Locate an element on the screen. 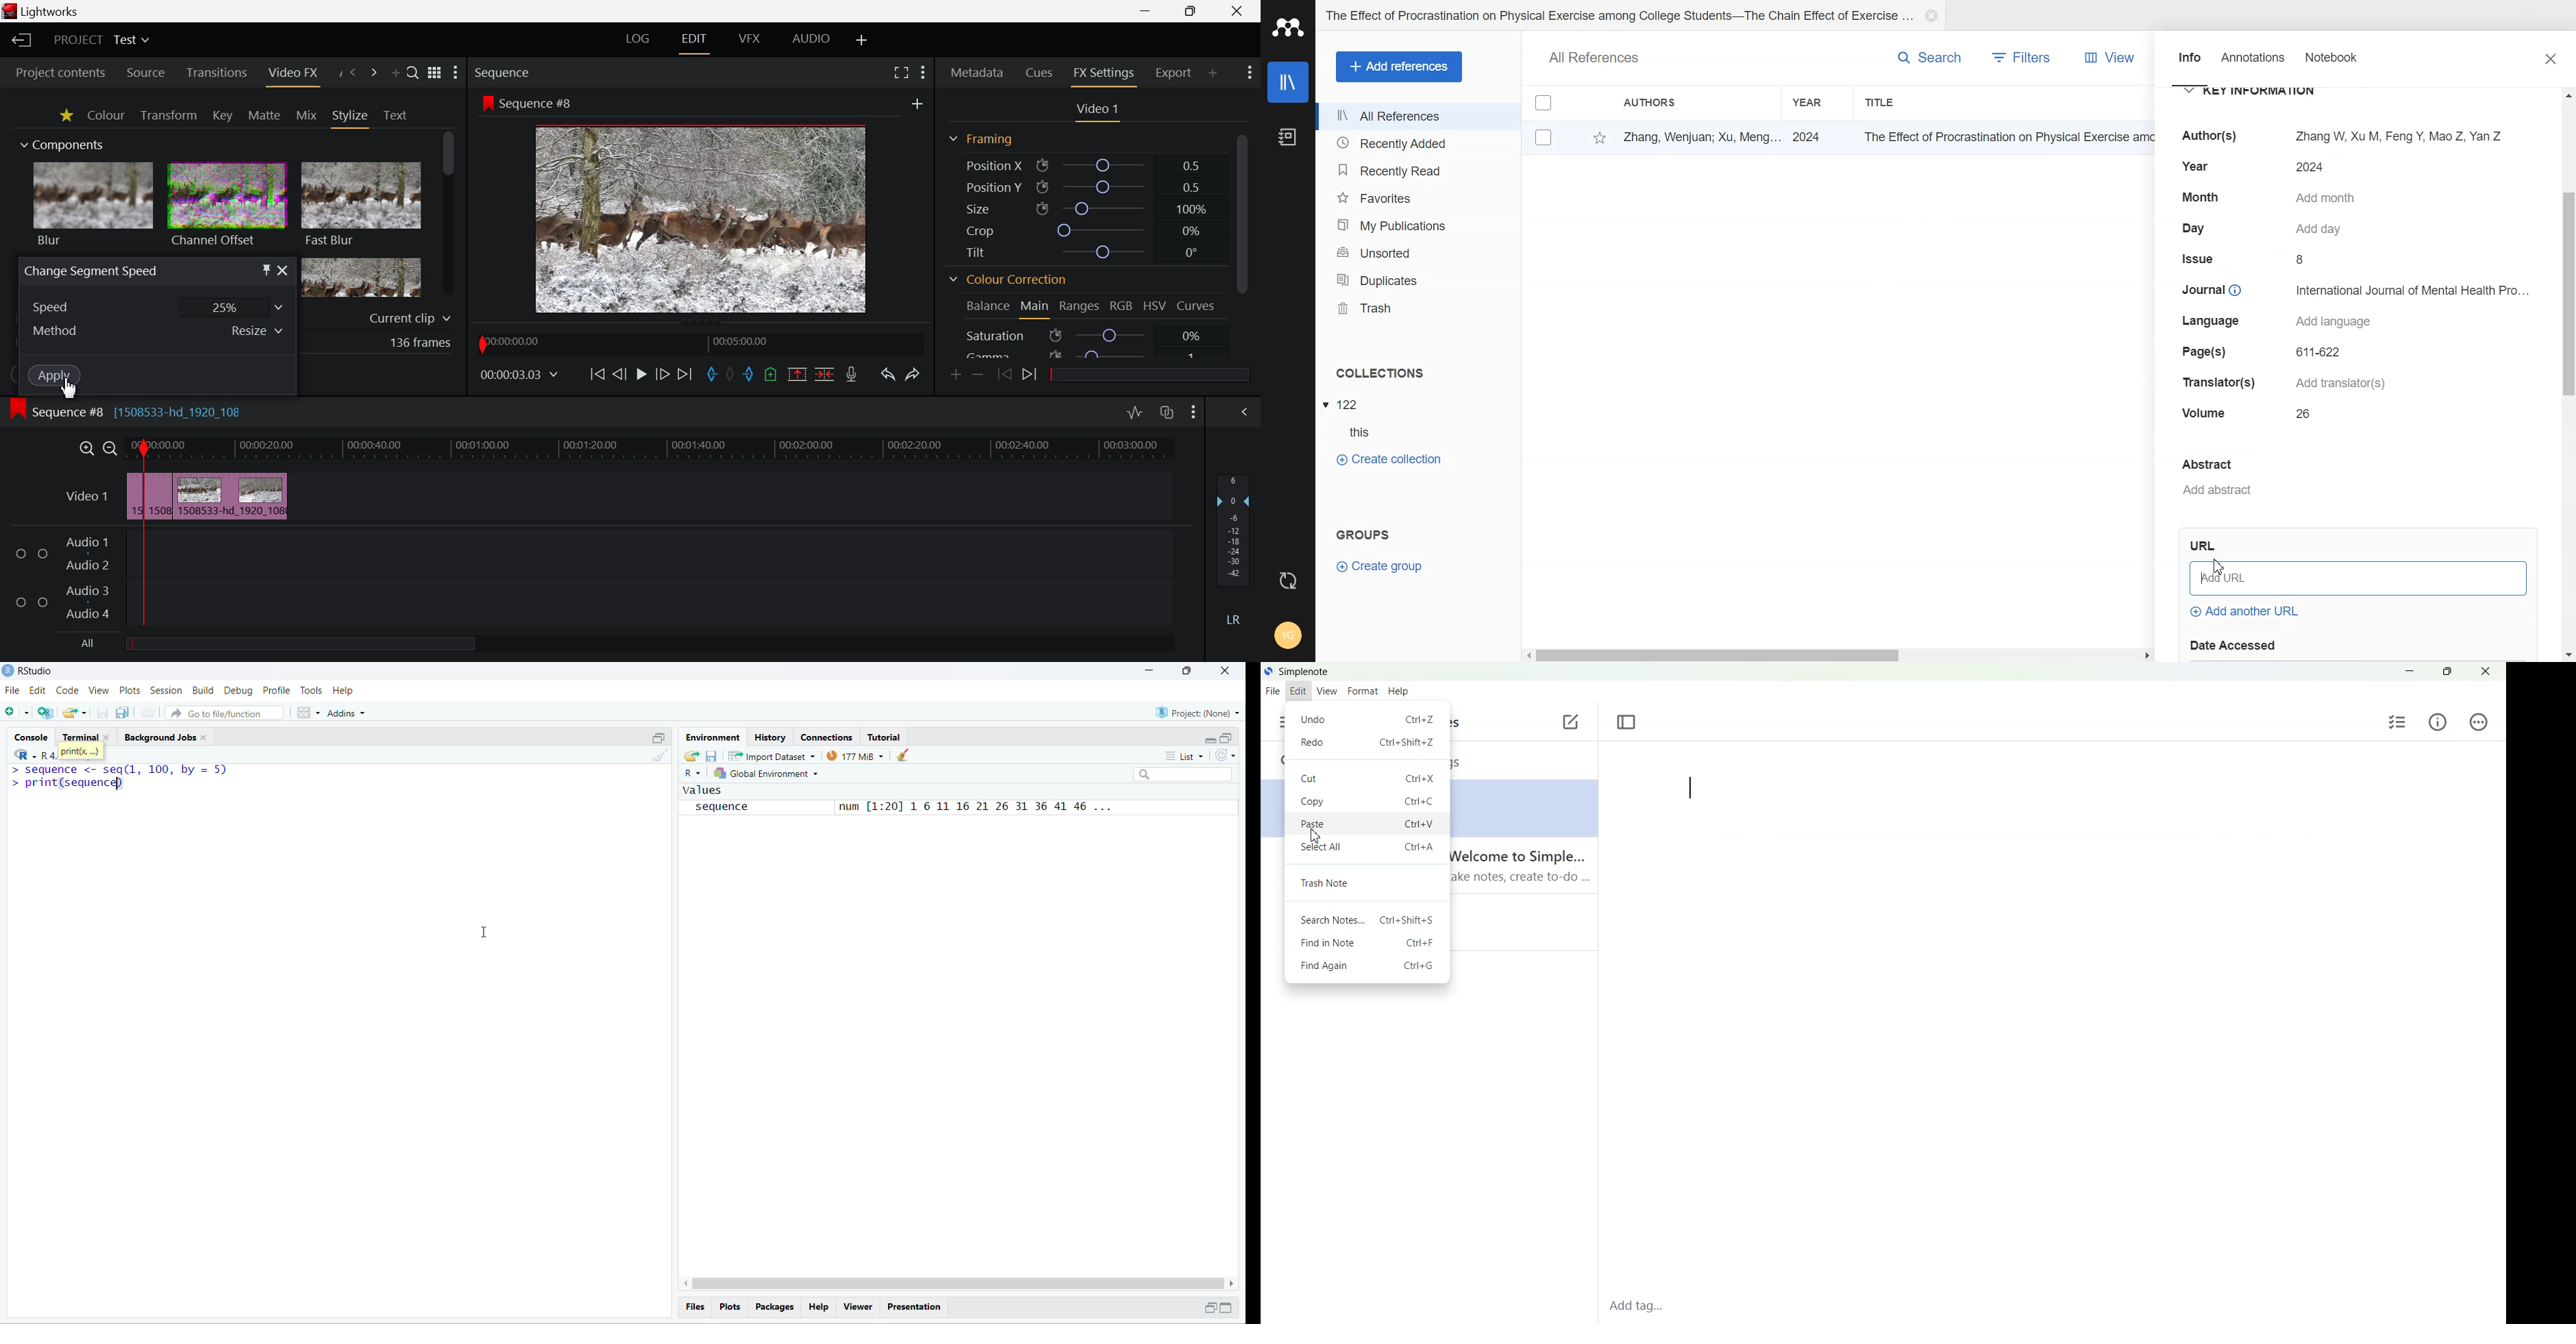  Close is located at coordinates (1932, 16).